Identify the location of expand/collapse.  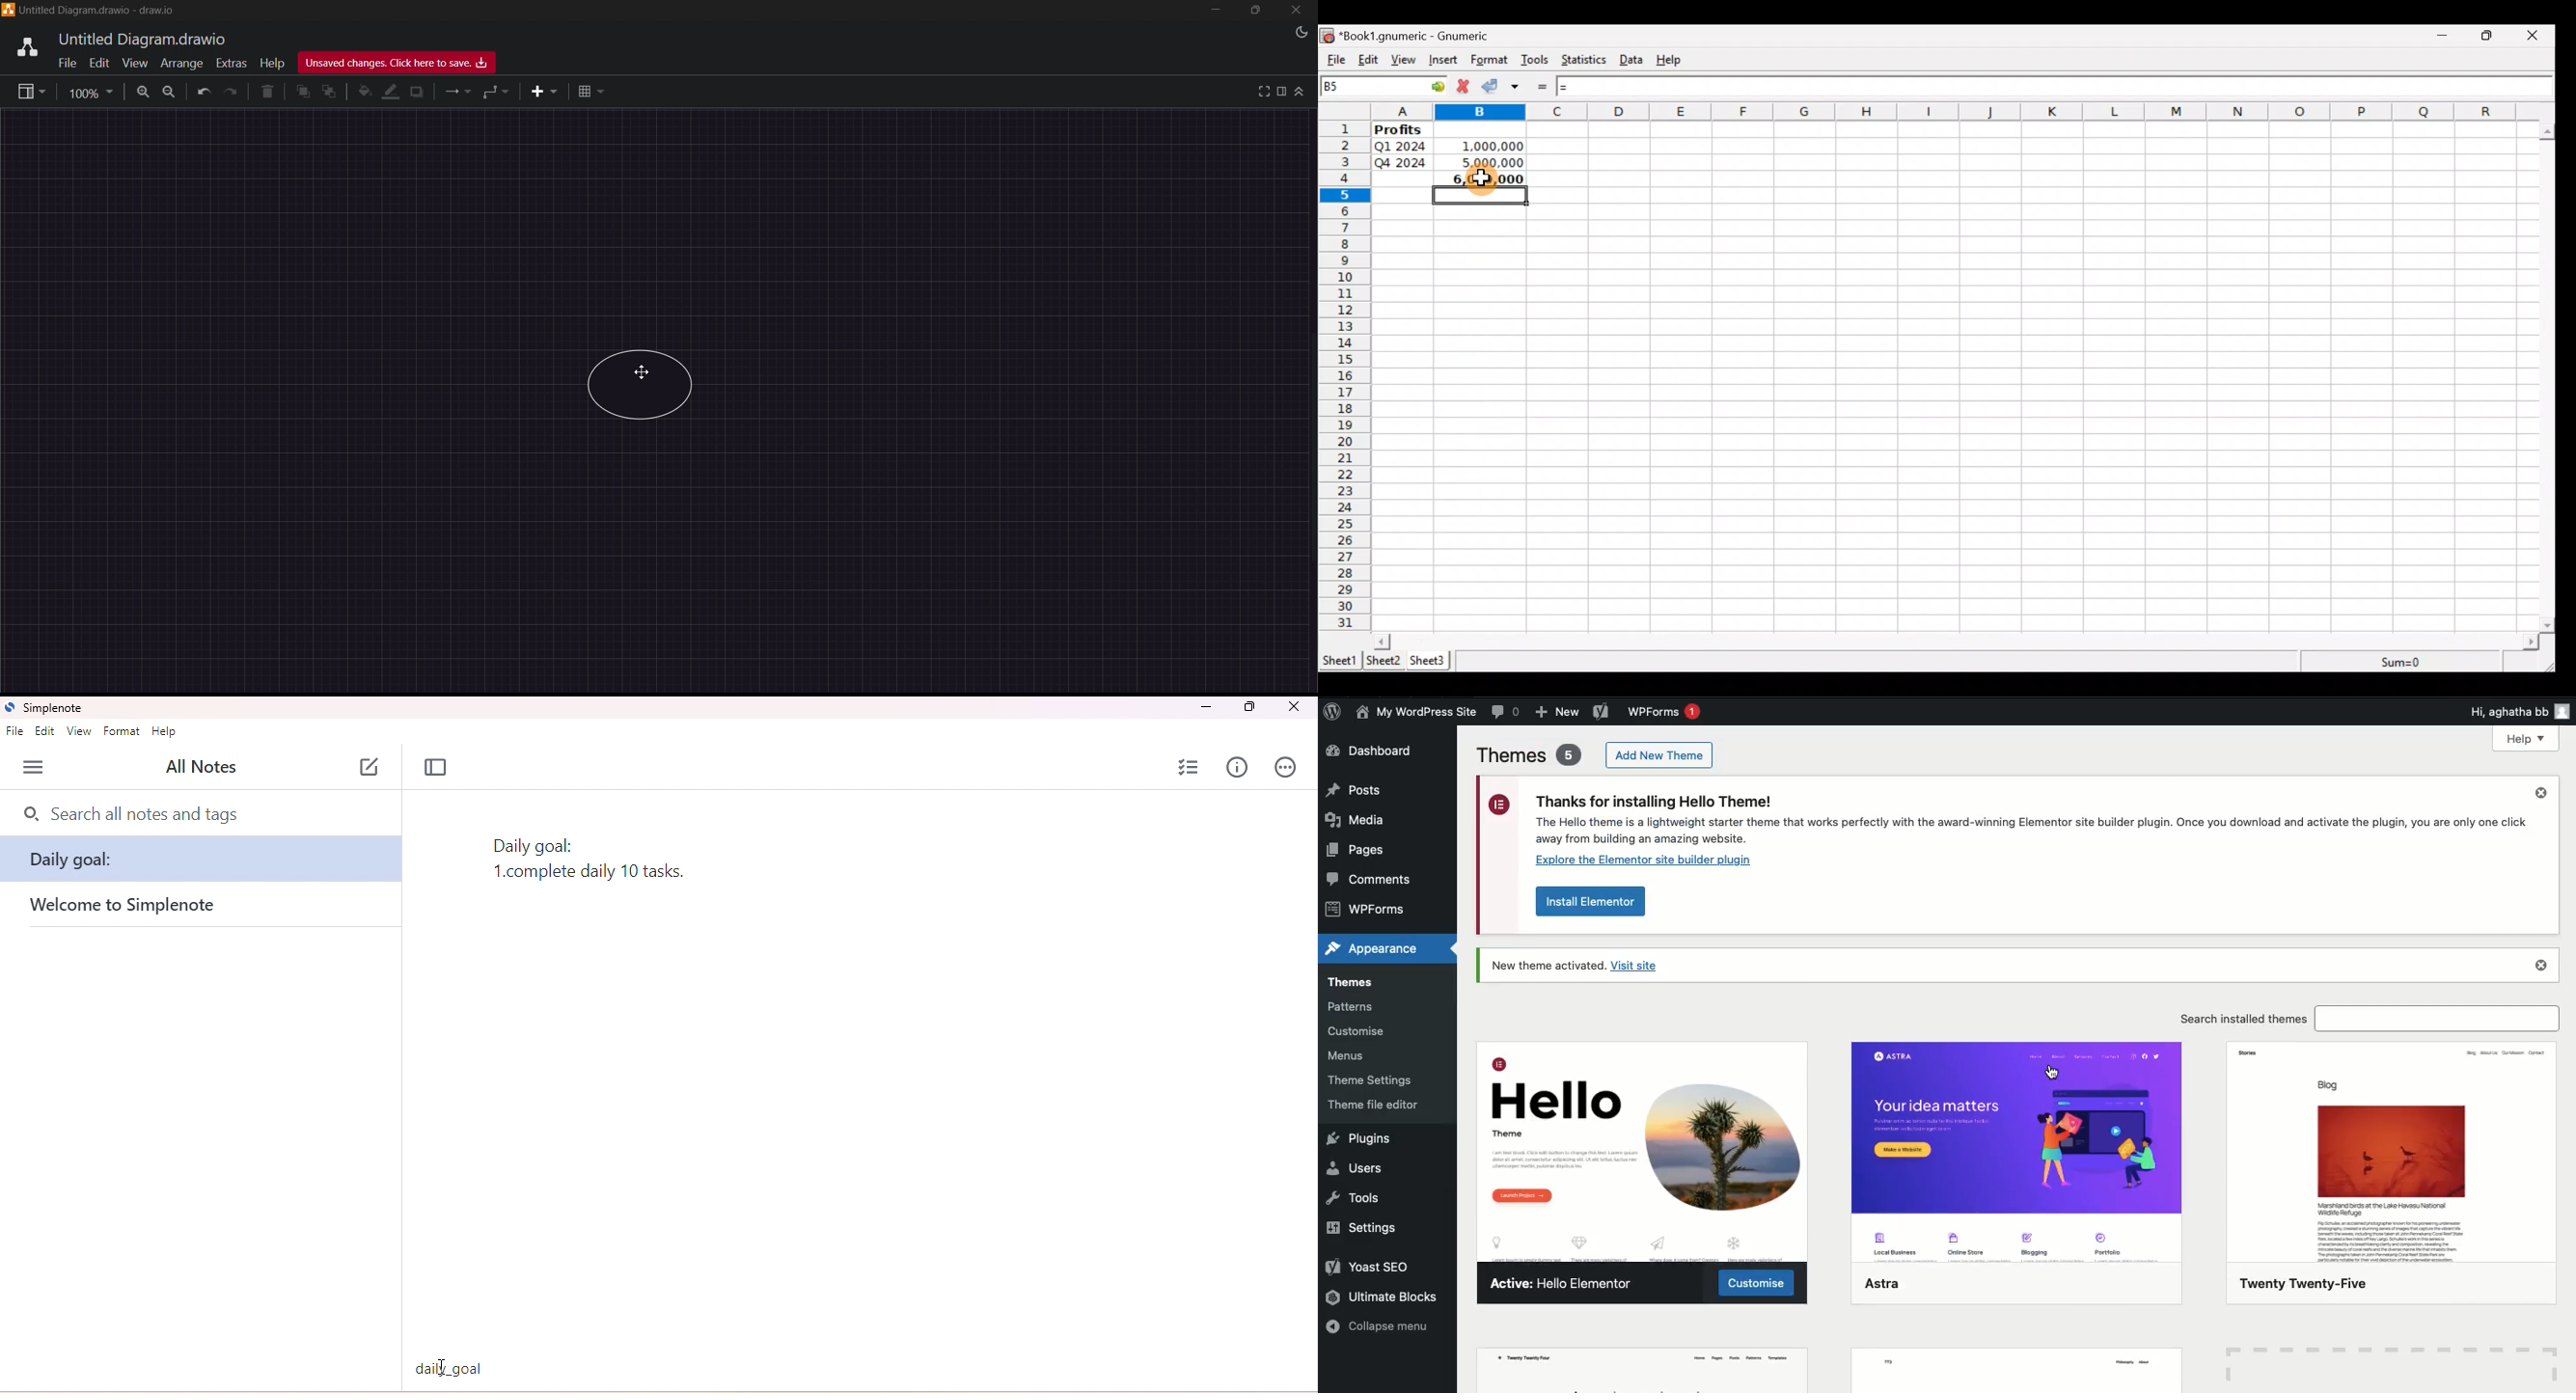
(1304, 91).